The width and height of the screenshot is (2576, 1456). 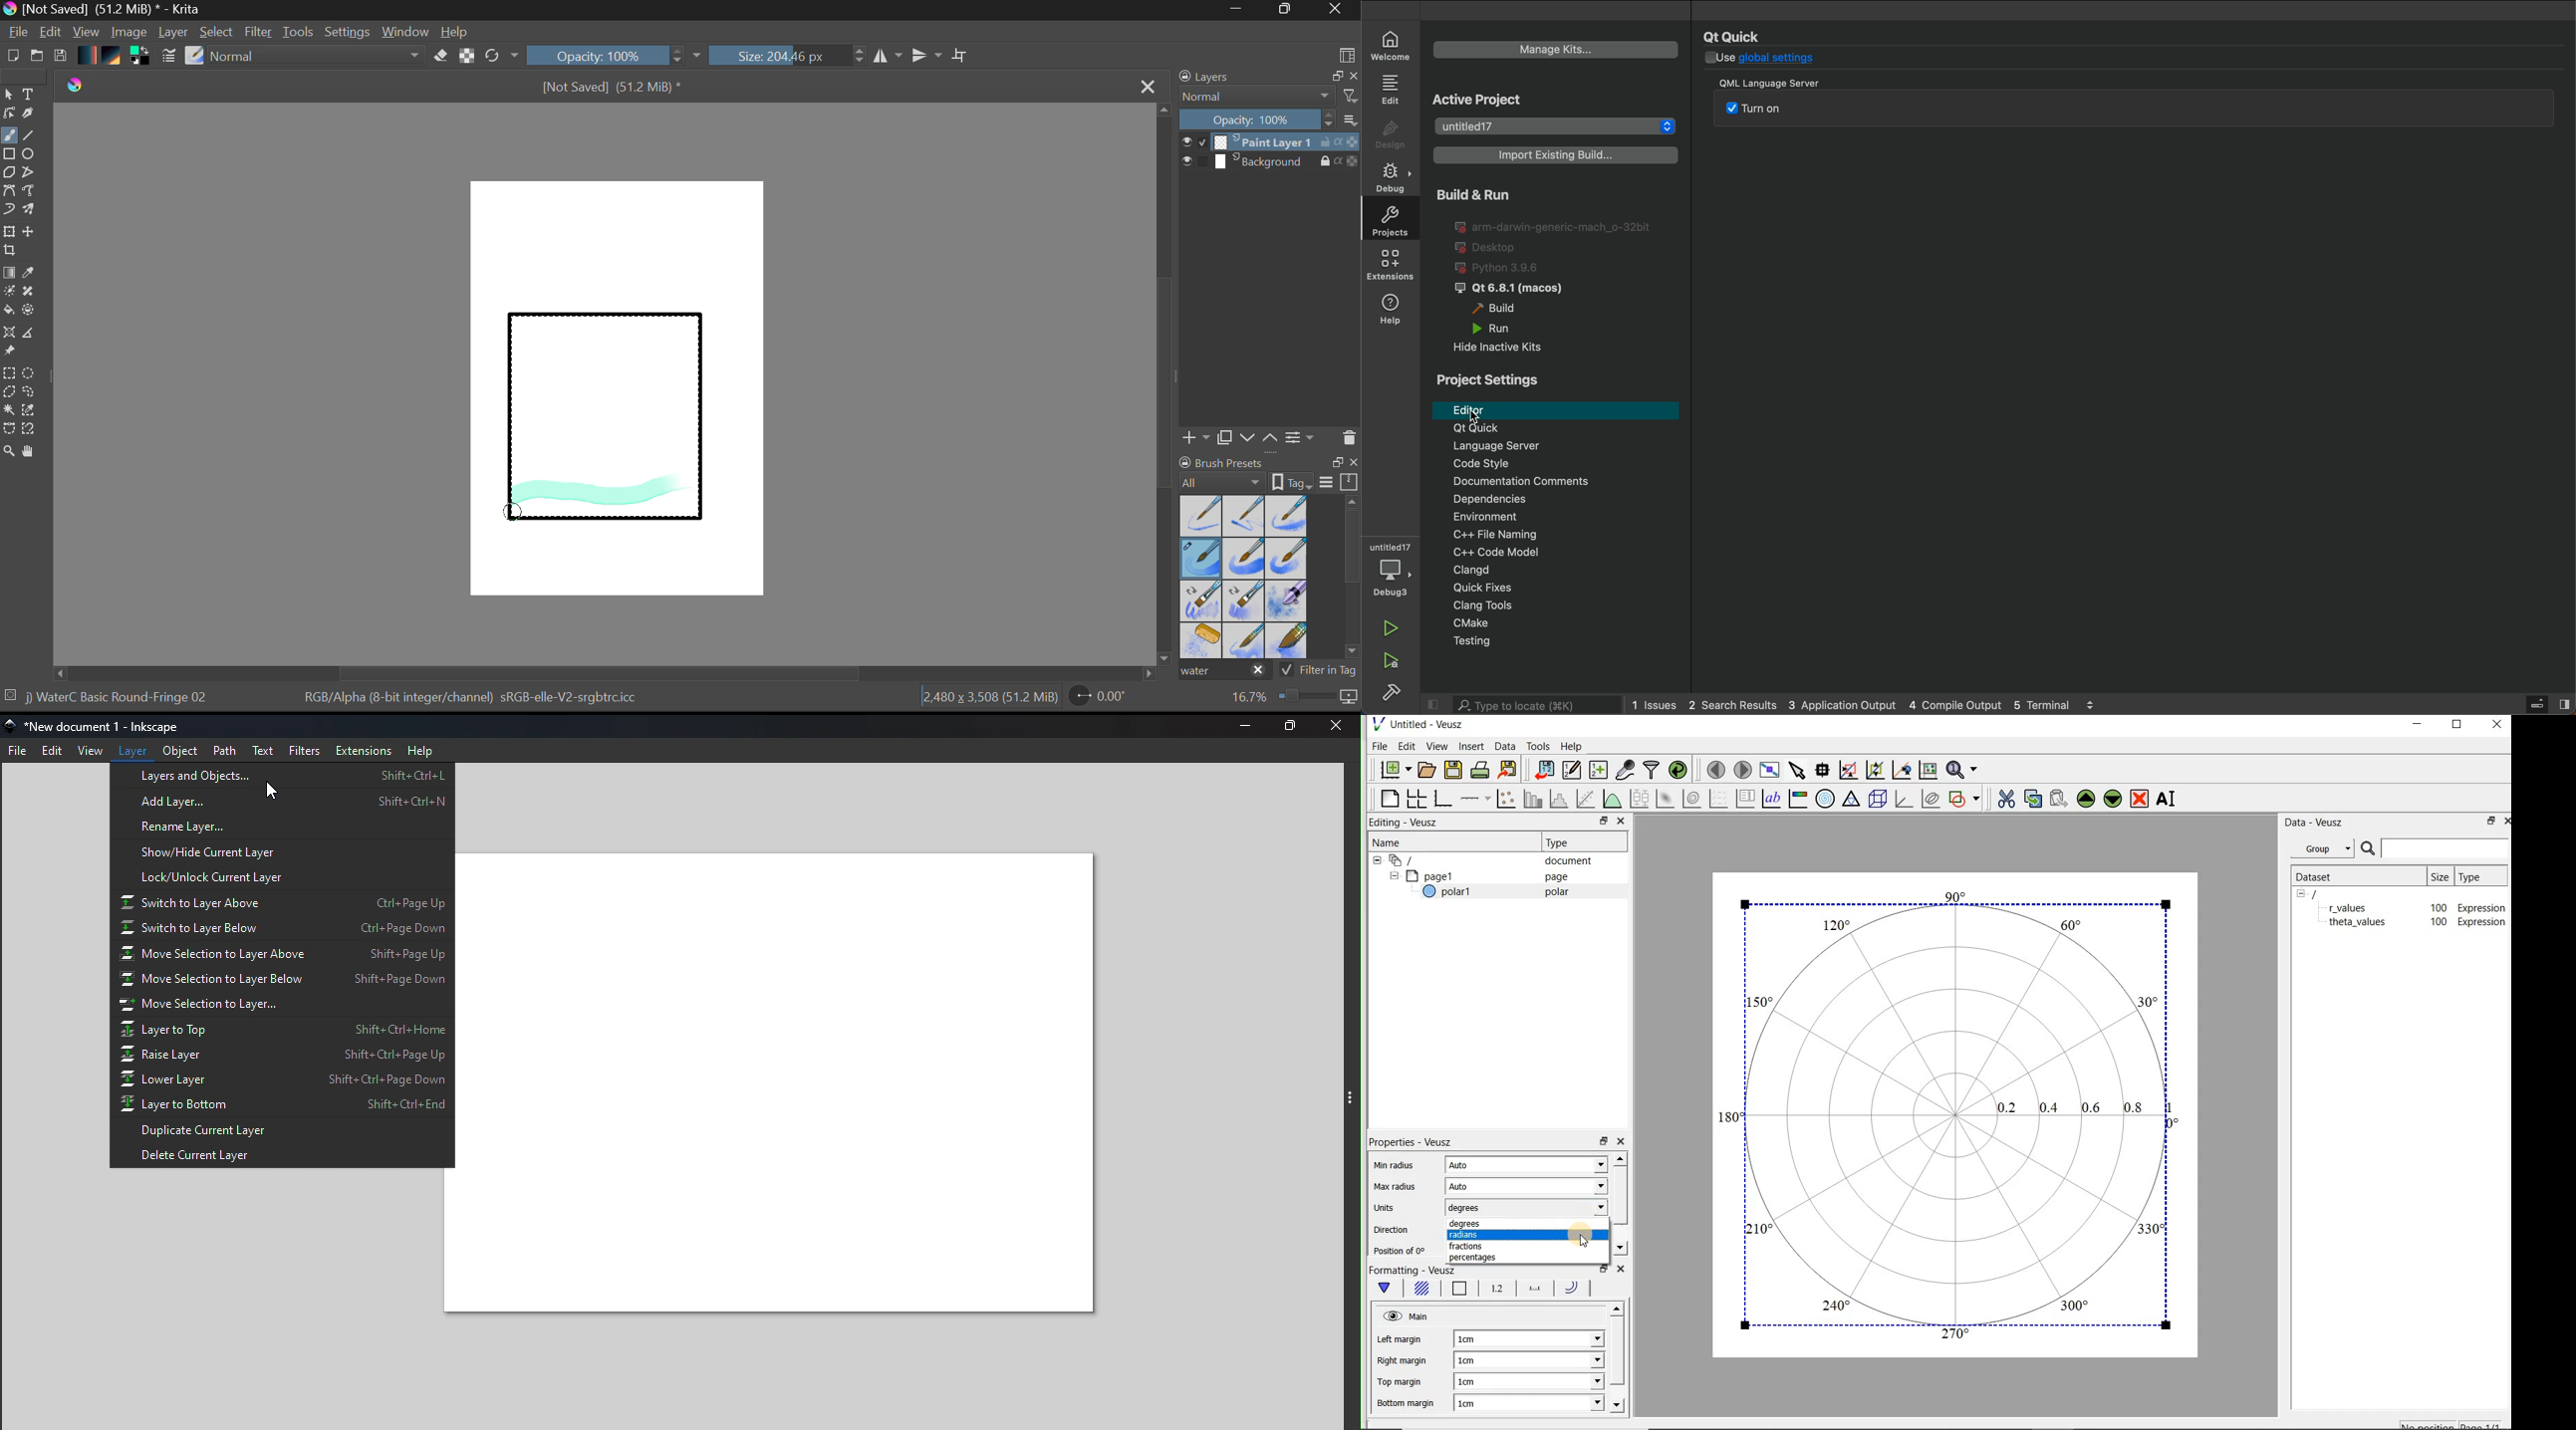 I want to click on Rectangle Shape Selected, so click(x=607, y=431).